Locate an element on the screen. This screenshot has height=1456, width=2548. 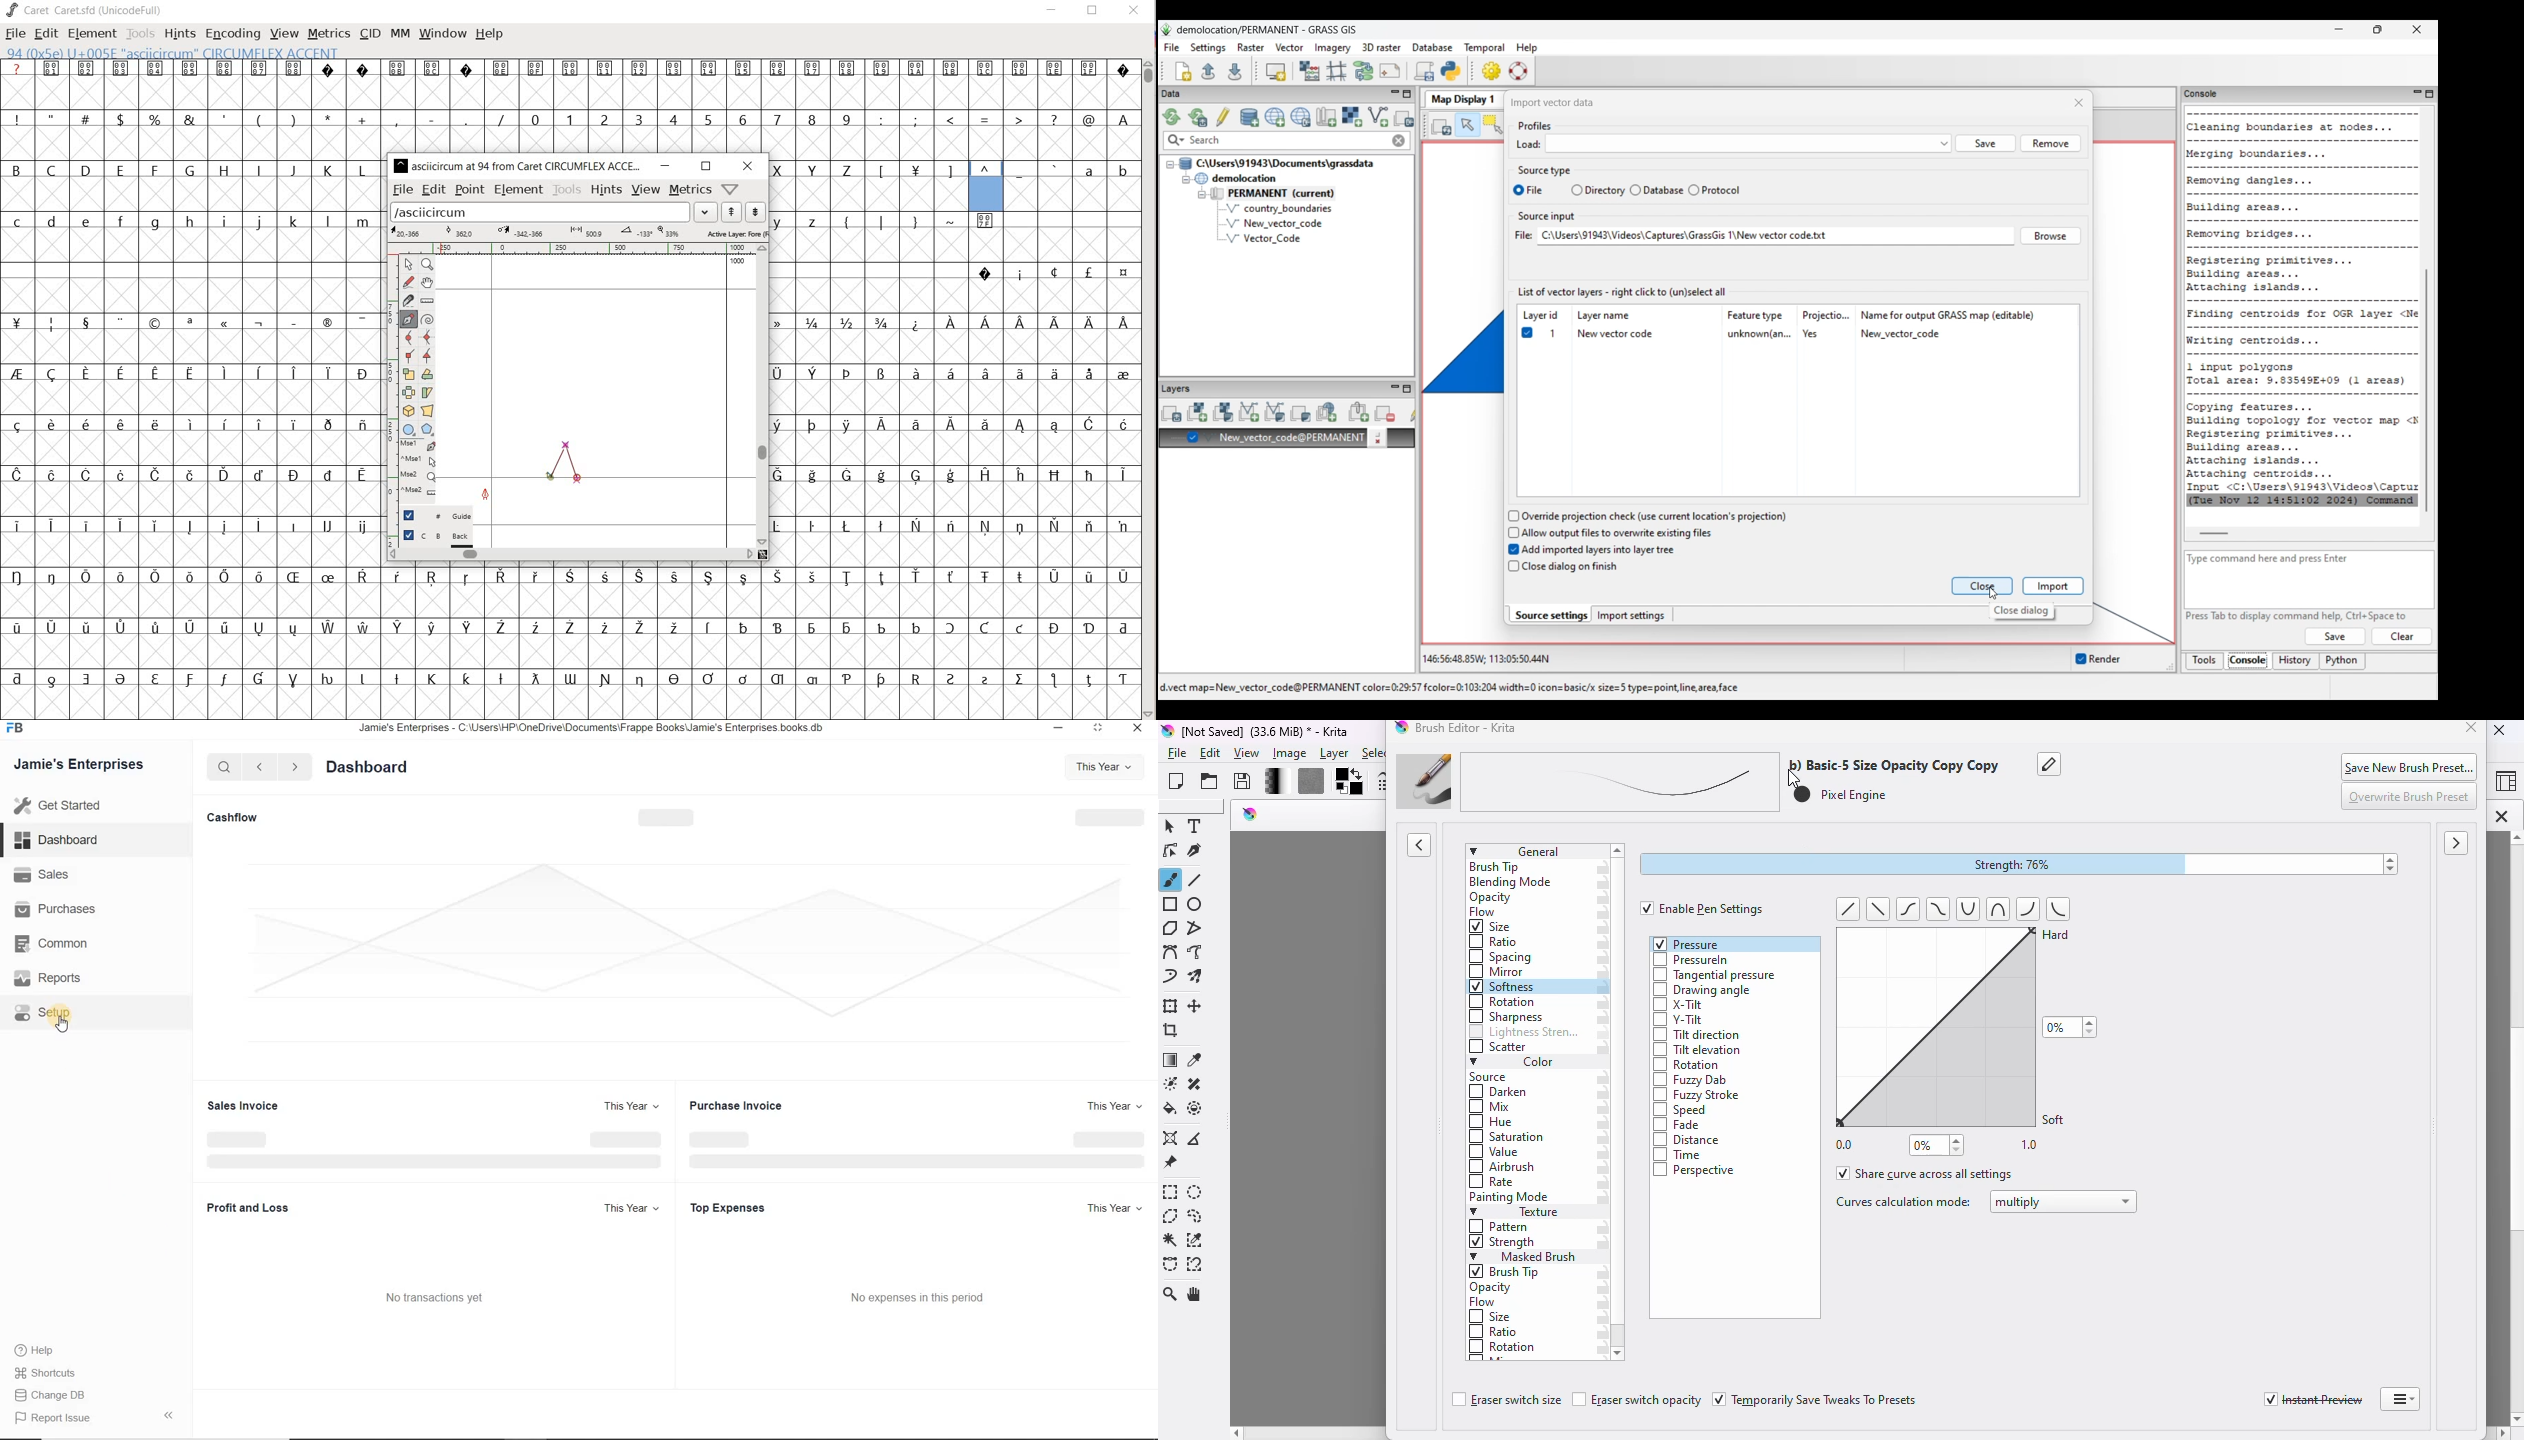
painting mode is located at coordinates (1511, 1198).